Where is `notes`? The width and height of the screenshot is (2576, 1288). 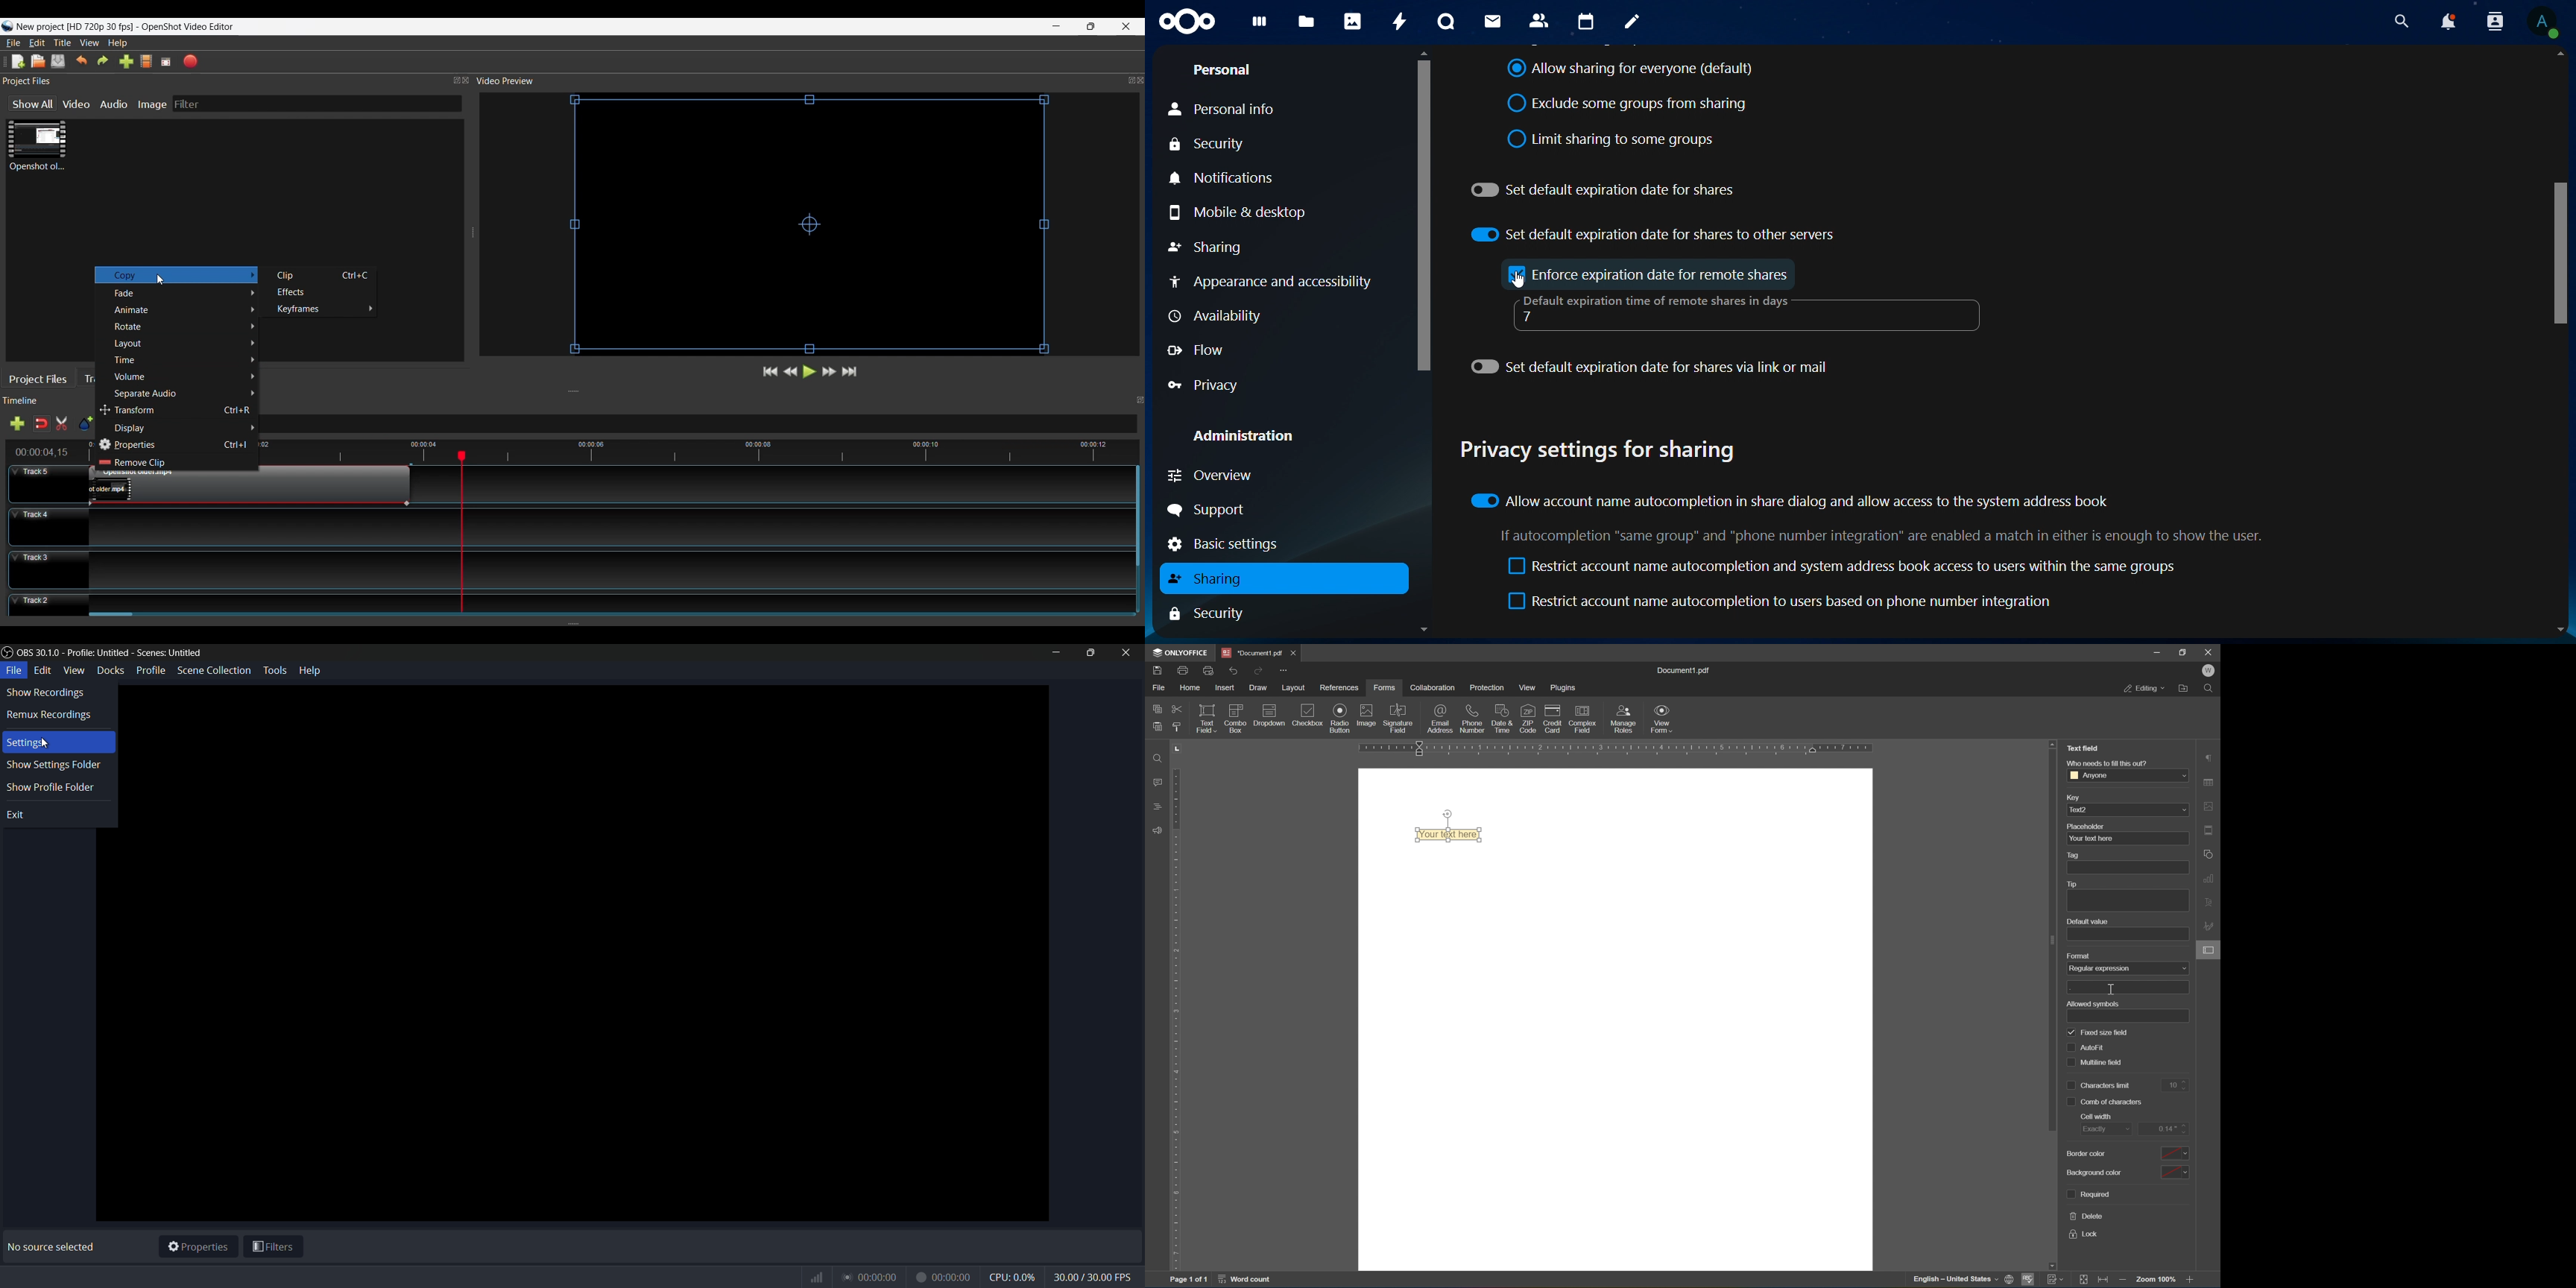
notes is located at coordinates (1632, 22).